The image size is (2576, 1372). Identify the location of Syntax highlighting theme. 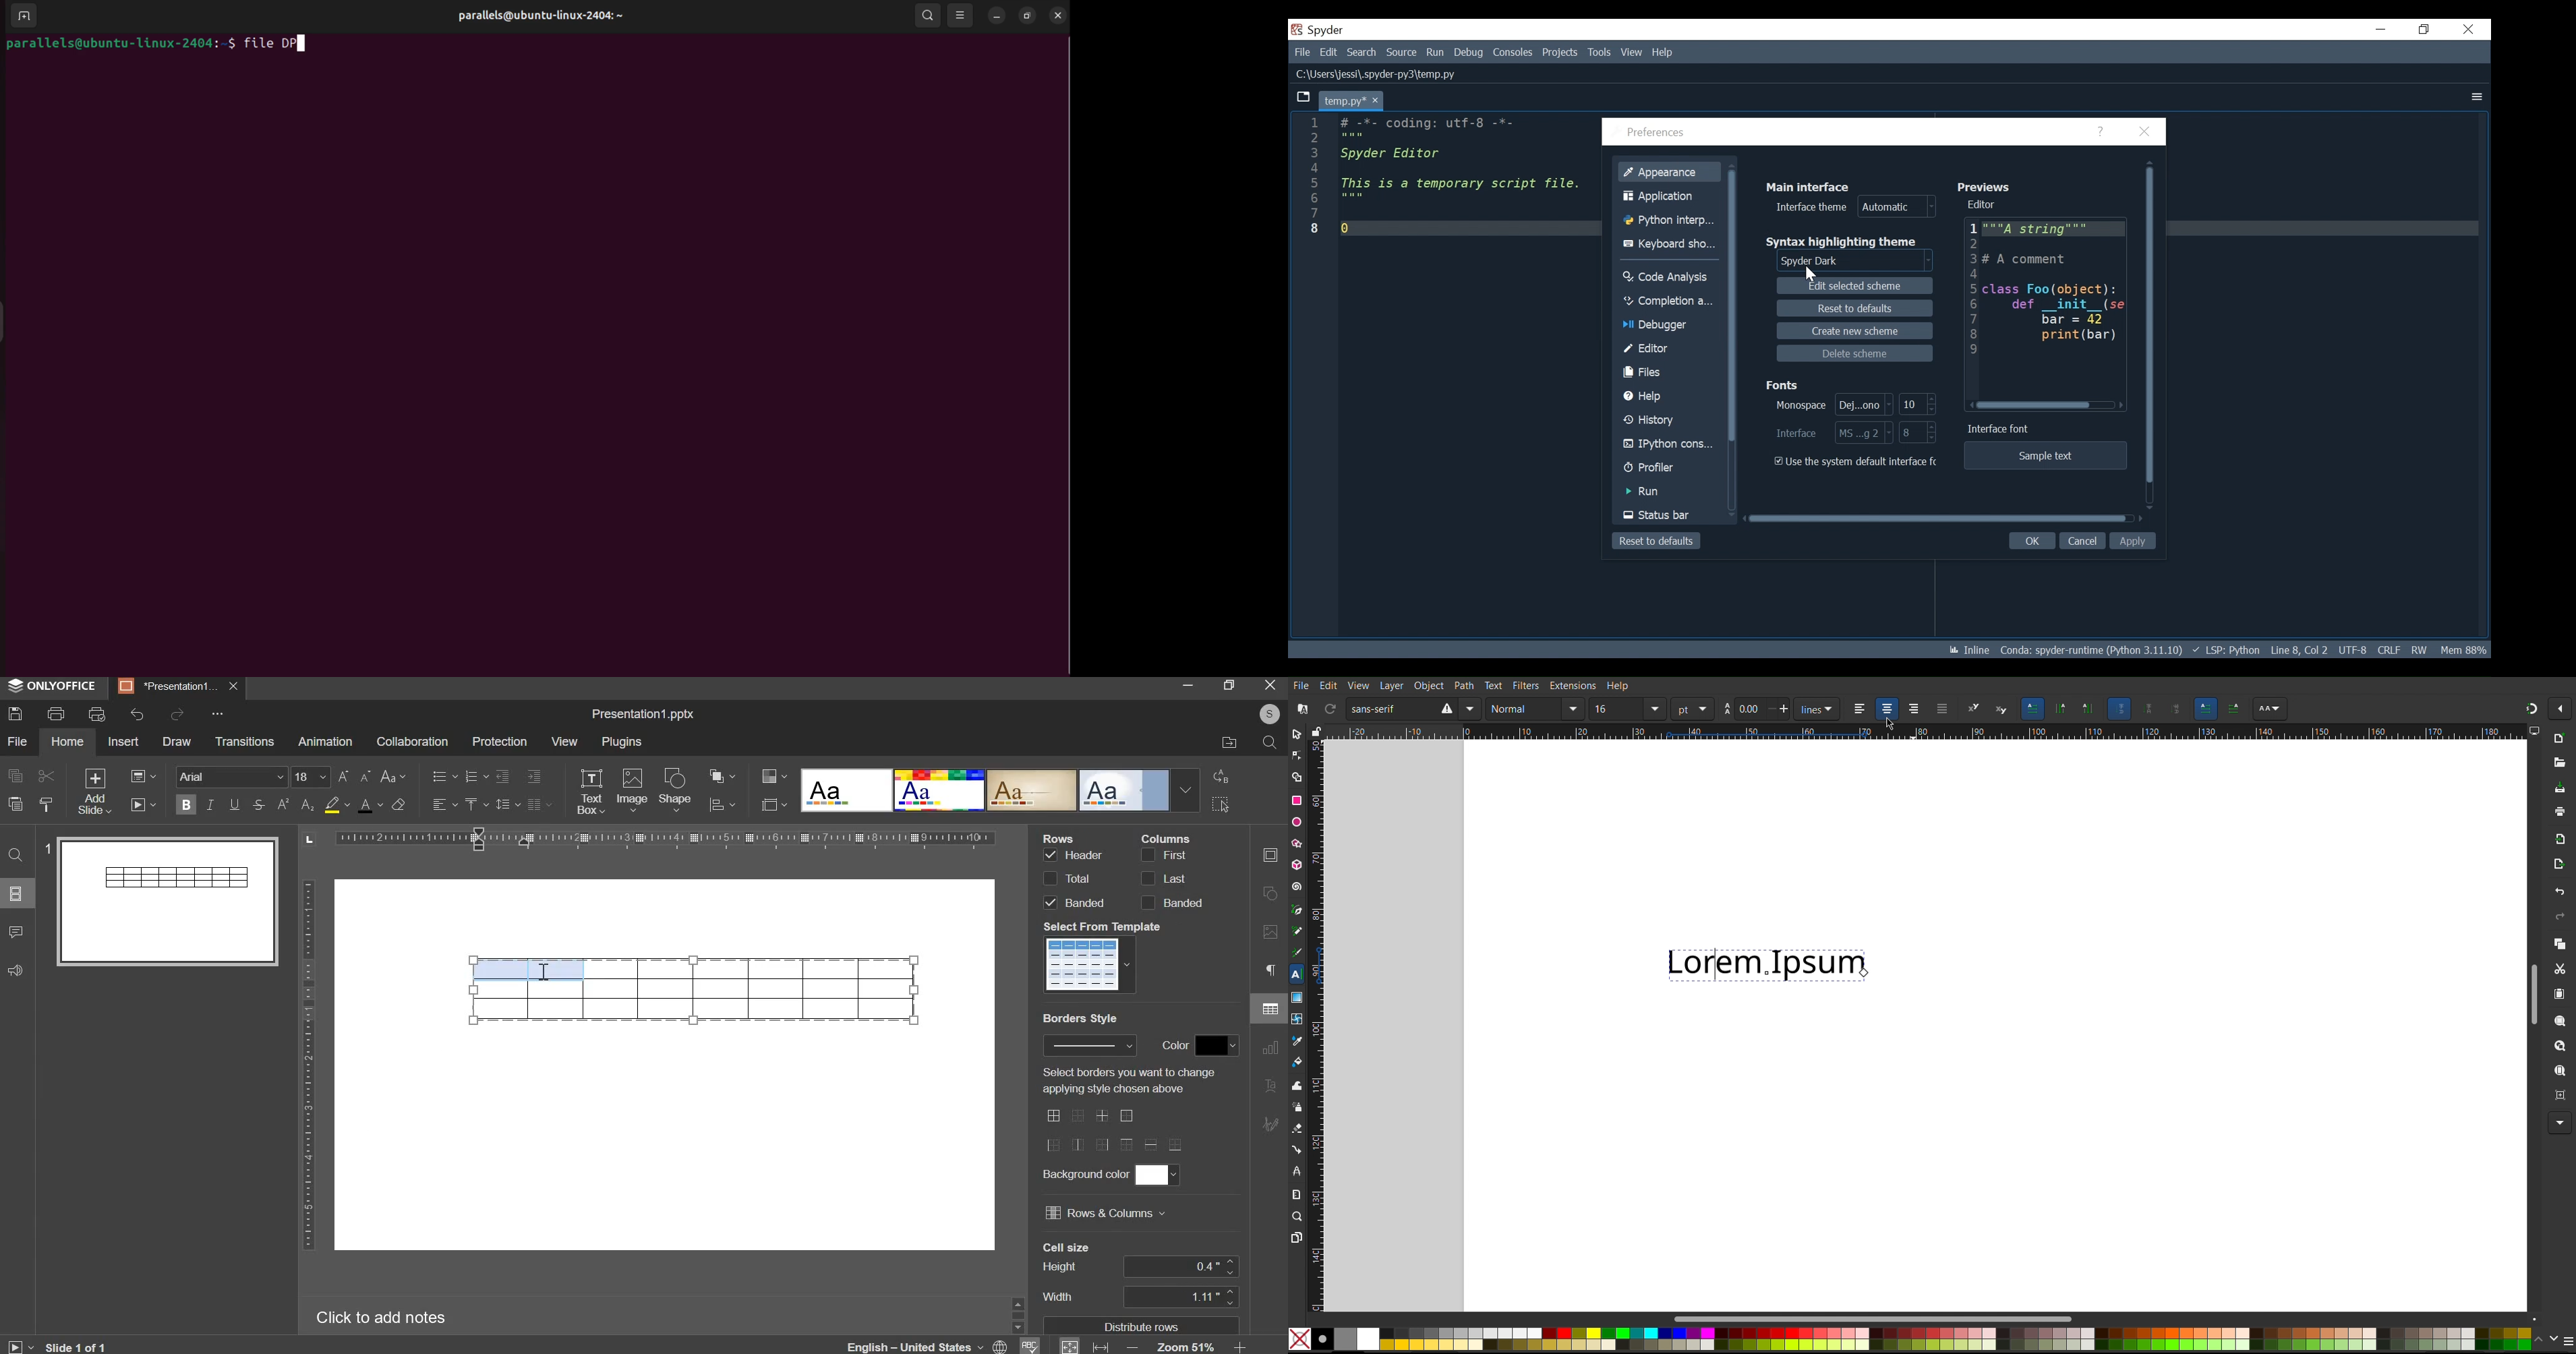
(1847, 242).